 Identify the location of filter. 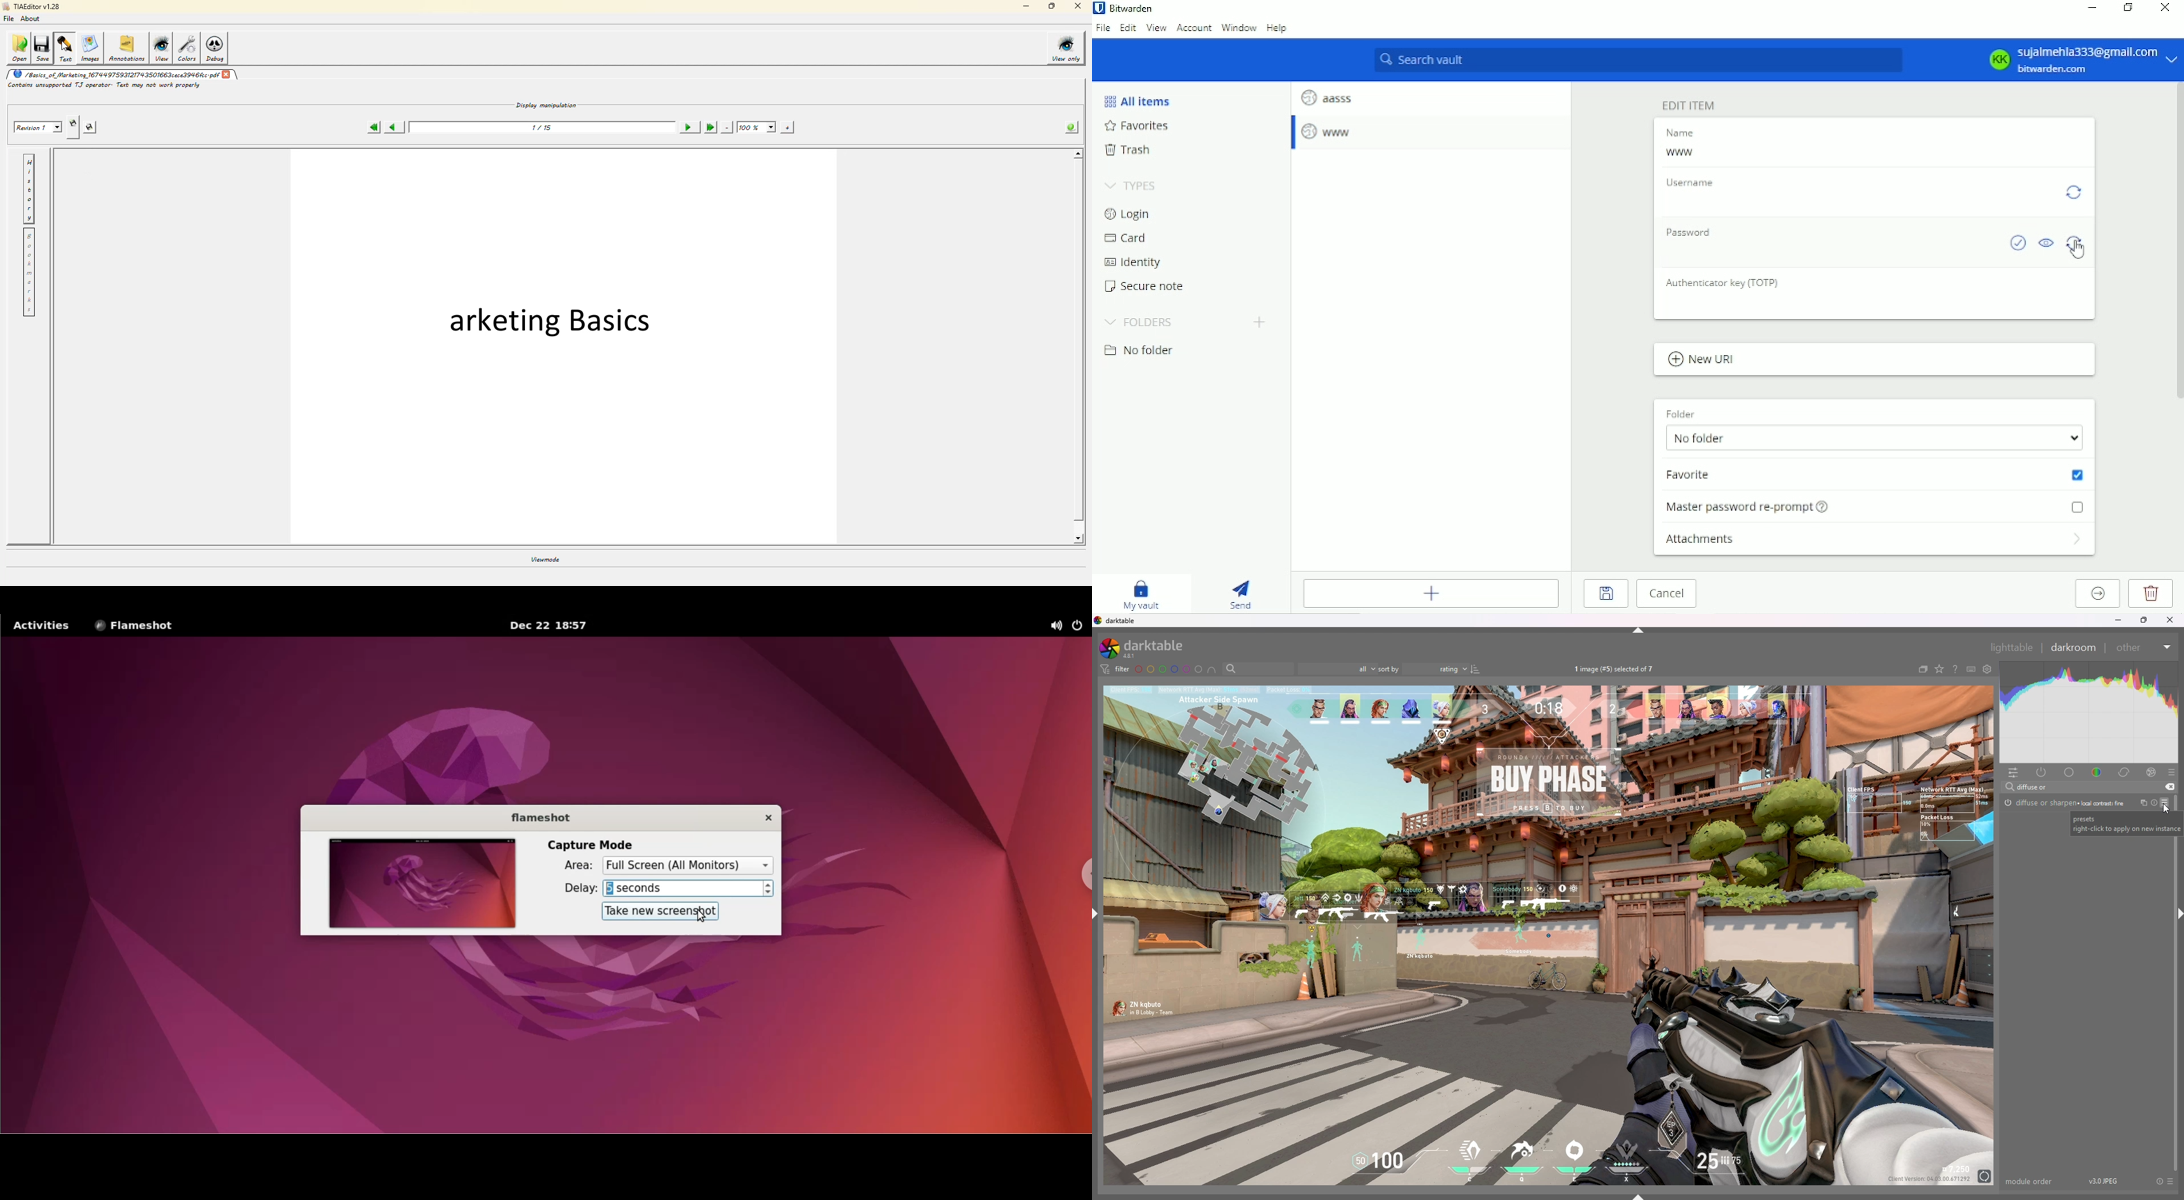
(1115, 669).